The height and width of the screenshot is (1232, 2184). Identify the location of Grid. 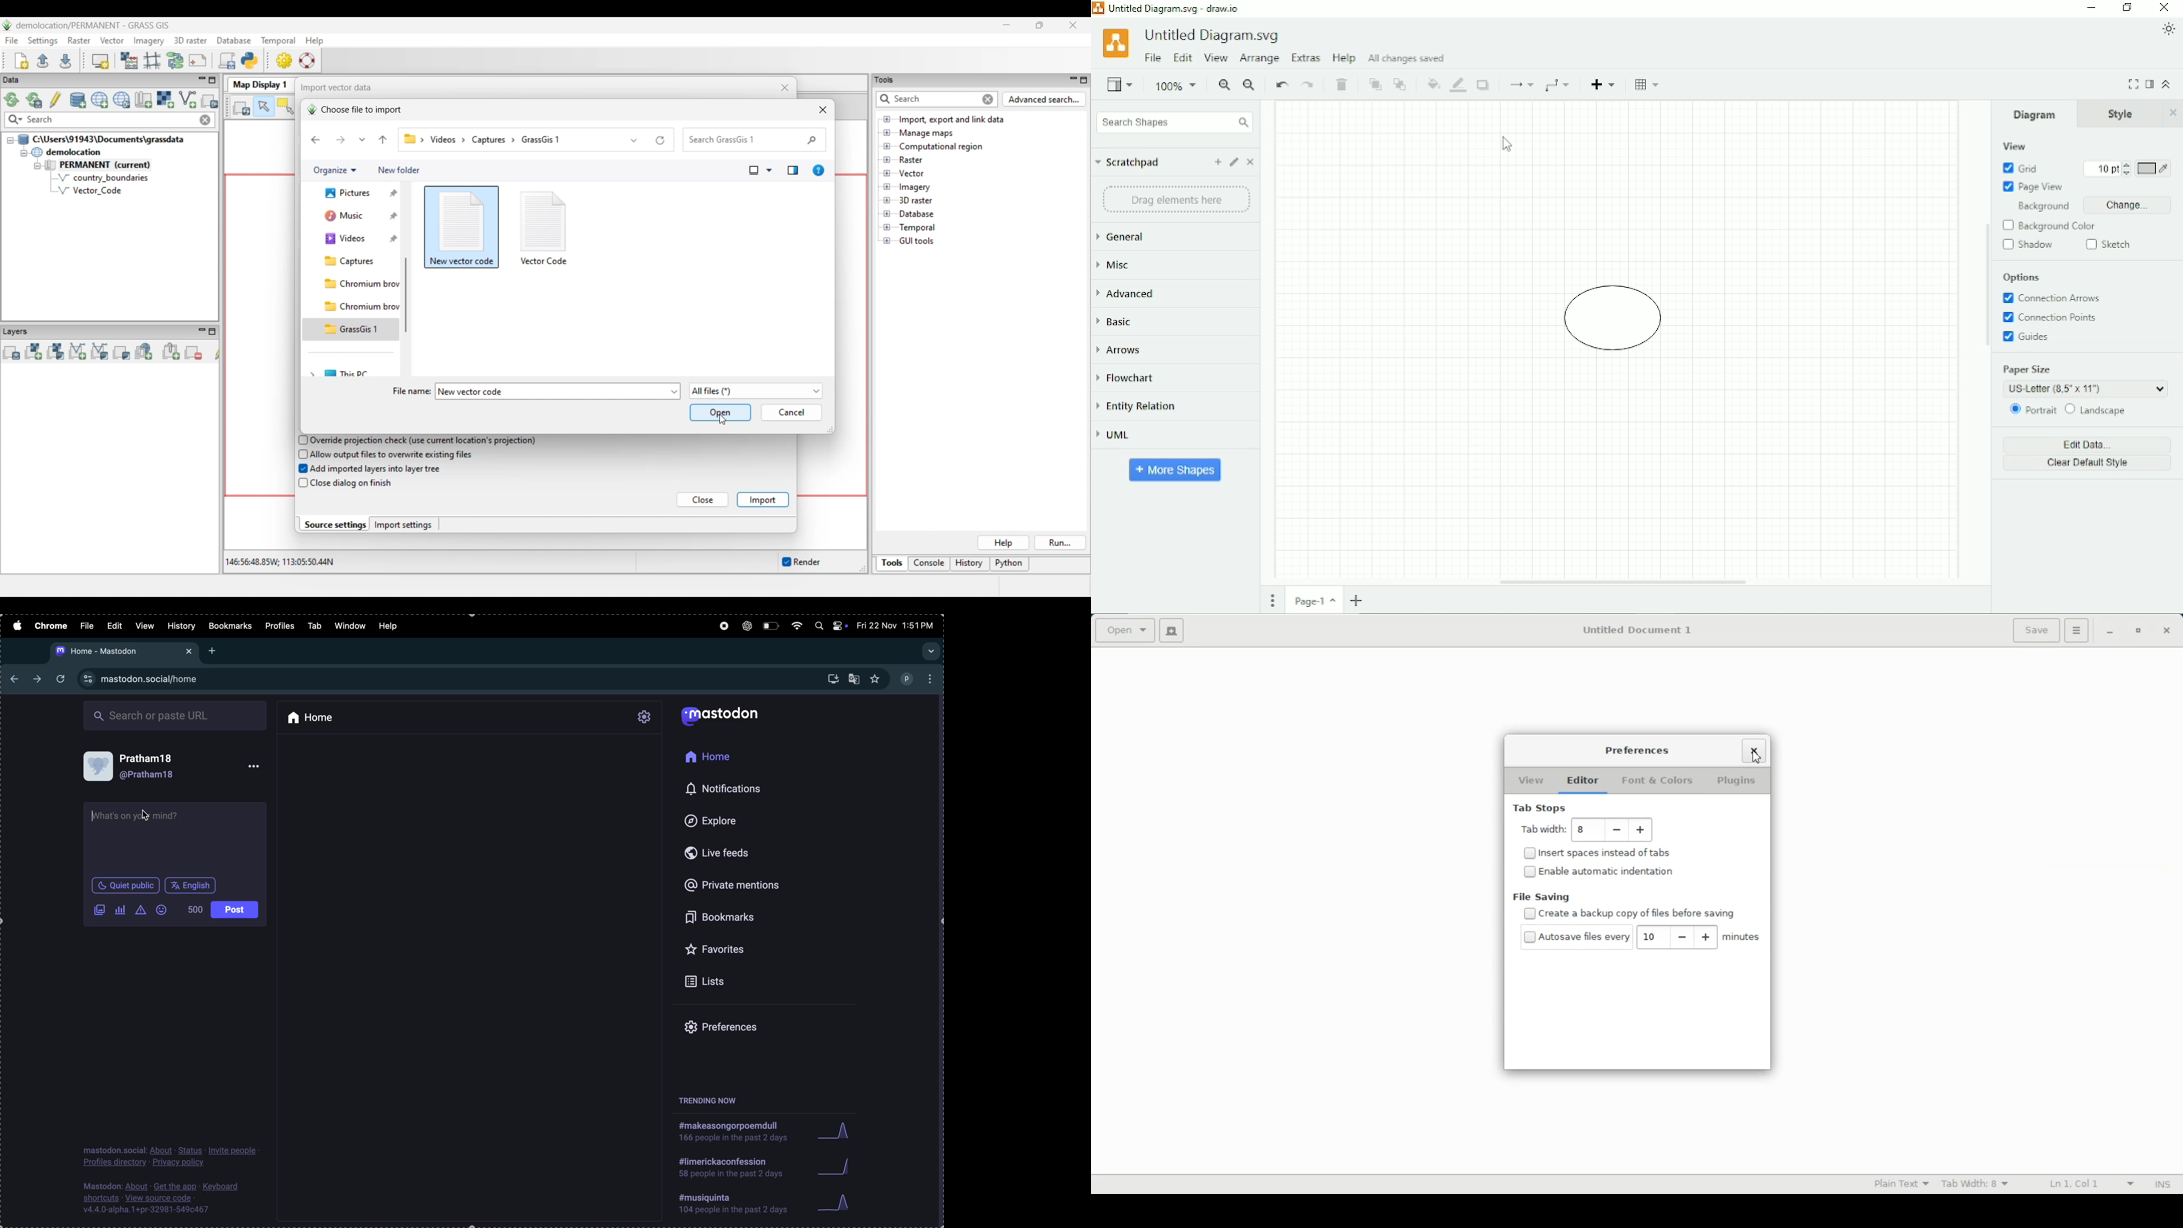
(2021, 168).